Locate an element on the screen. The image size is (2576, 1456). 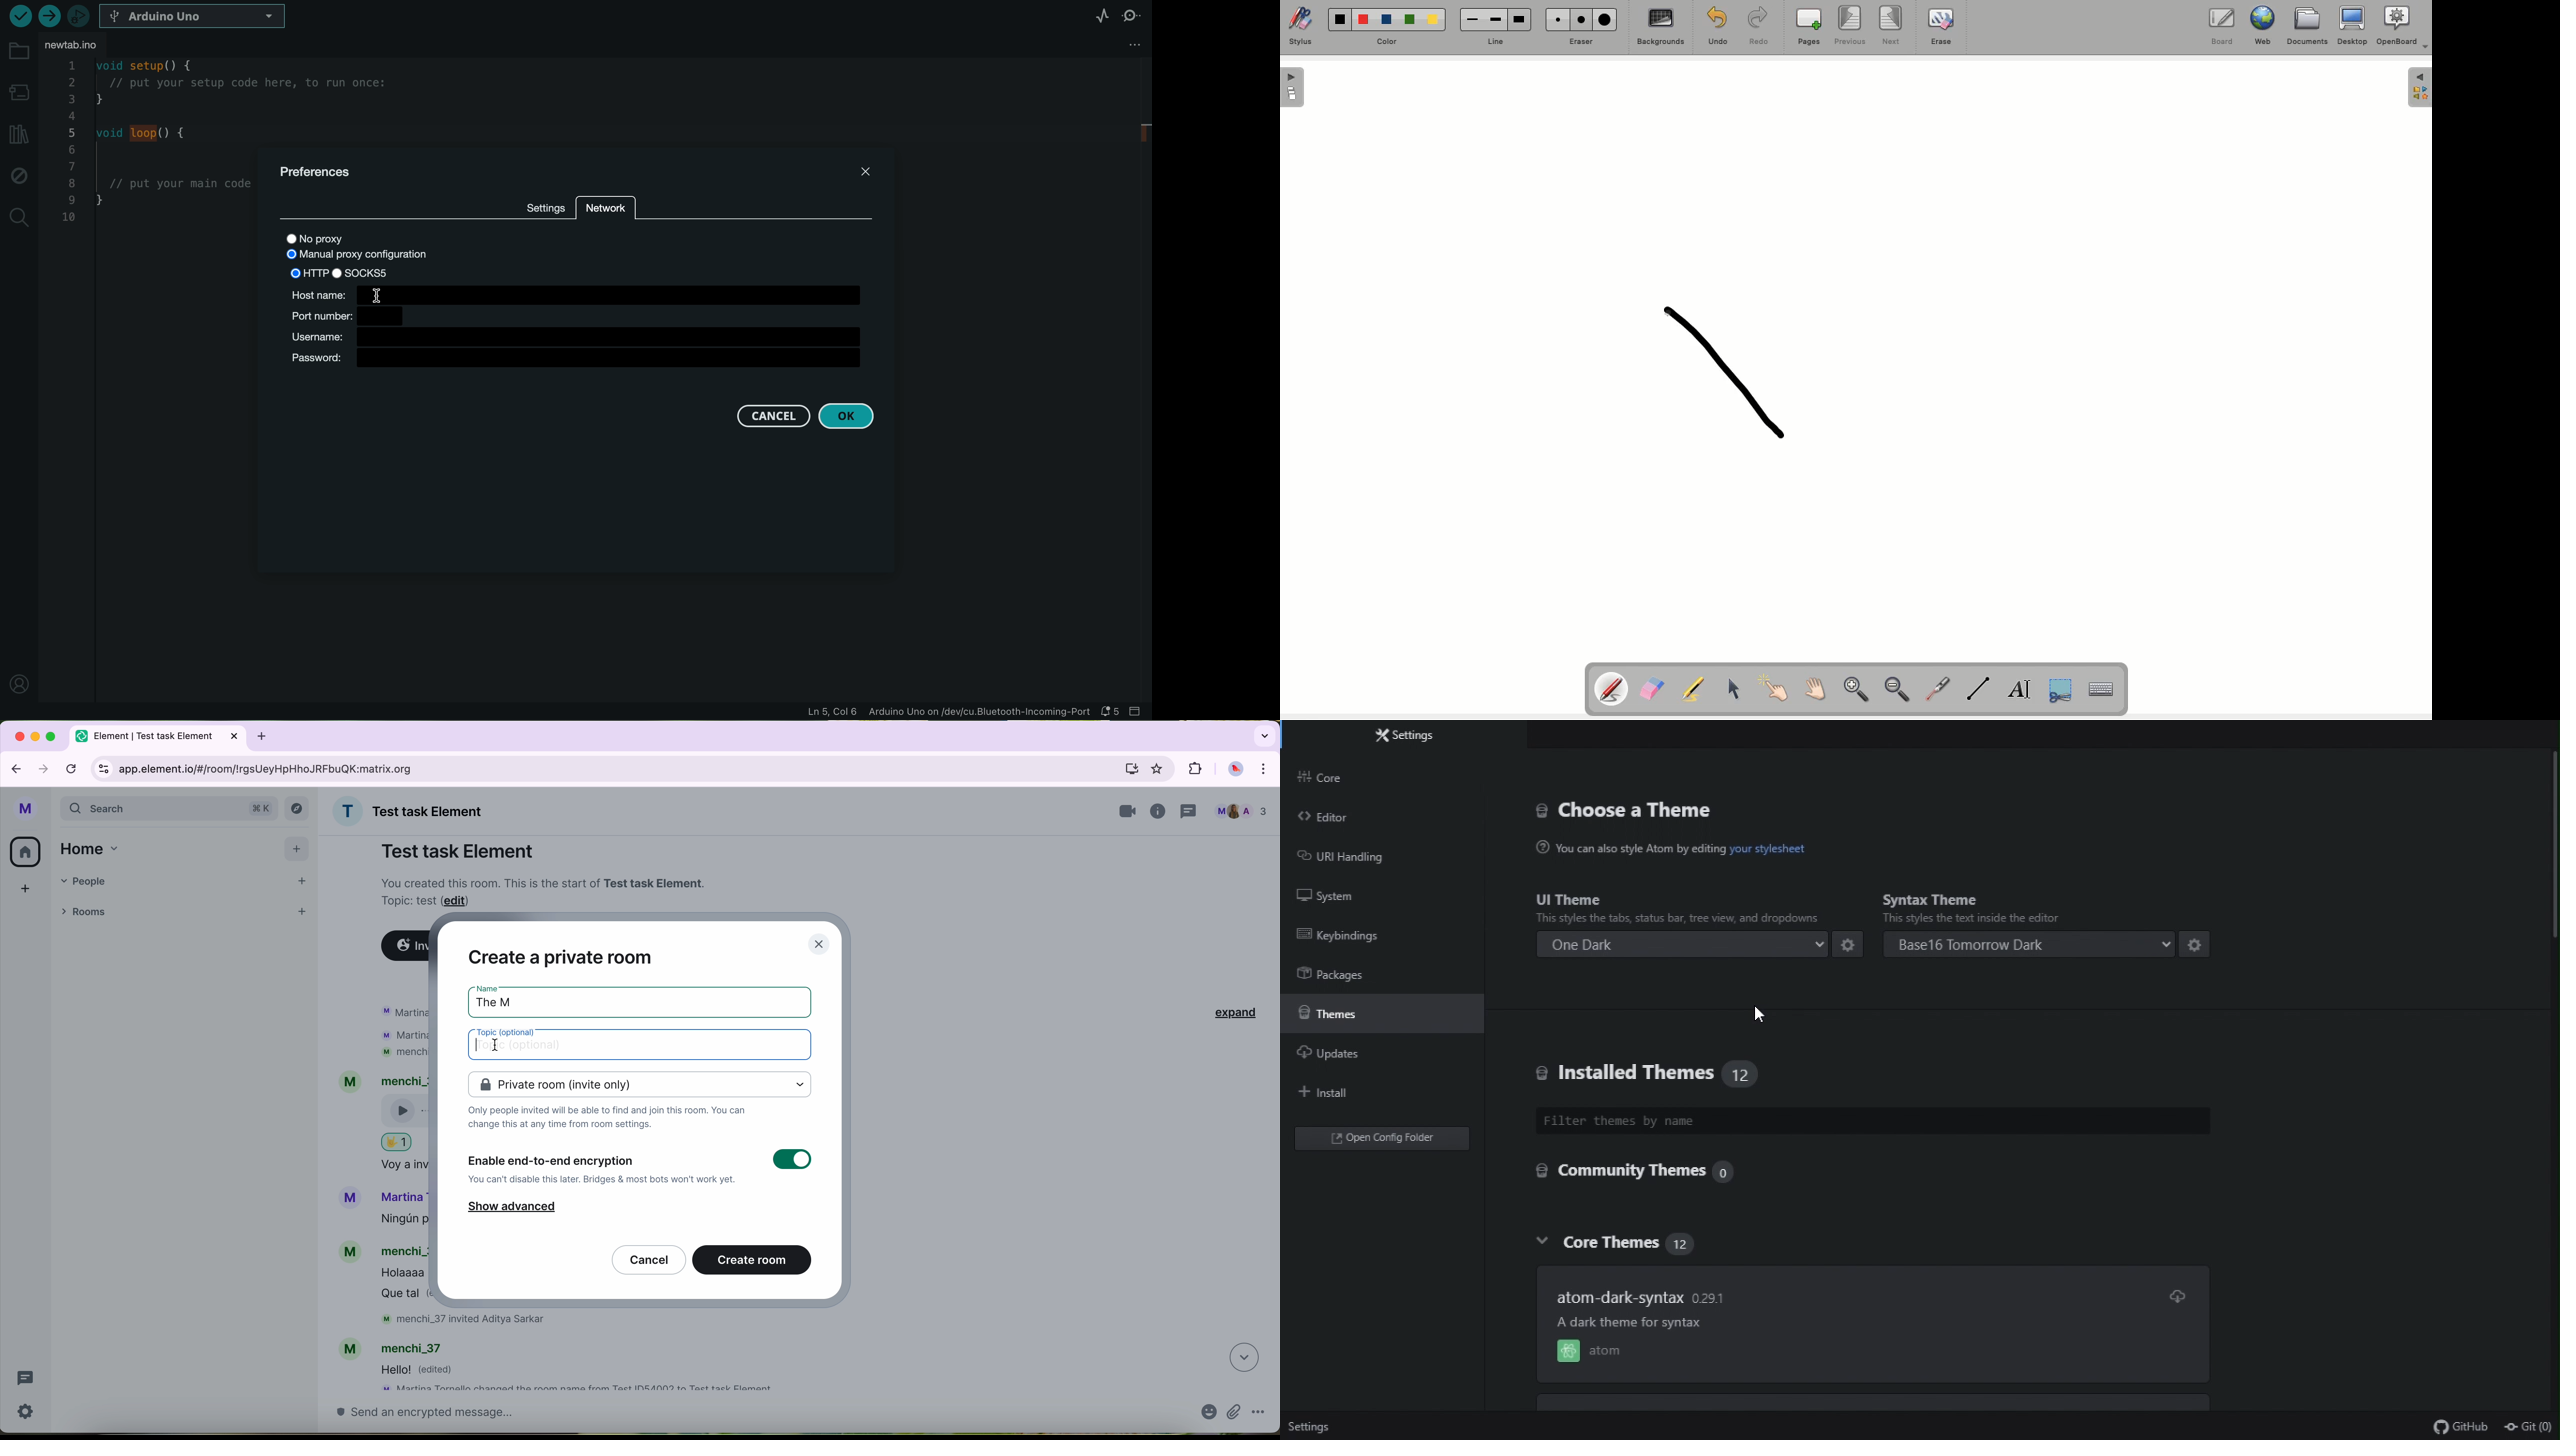
key Bindings is located at coordinates (1350, 934).